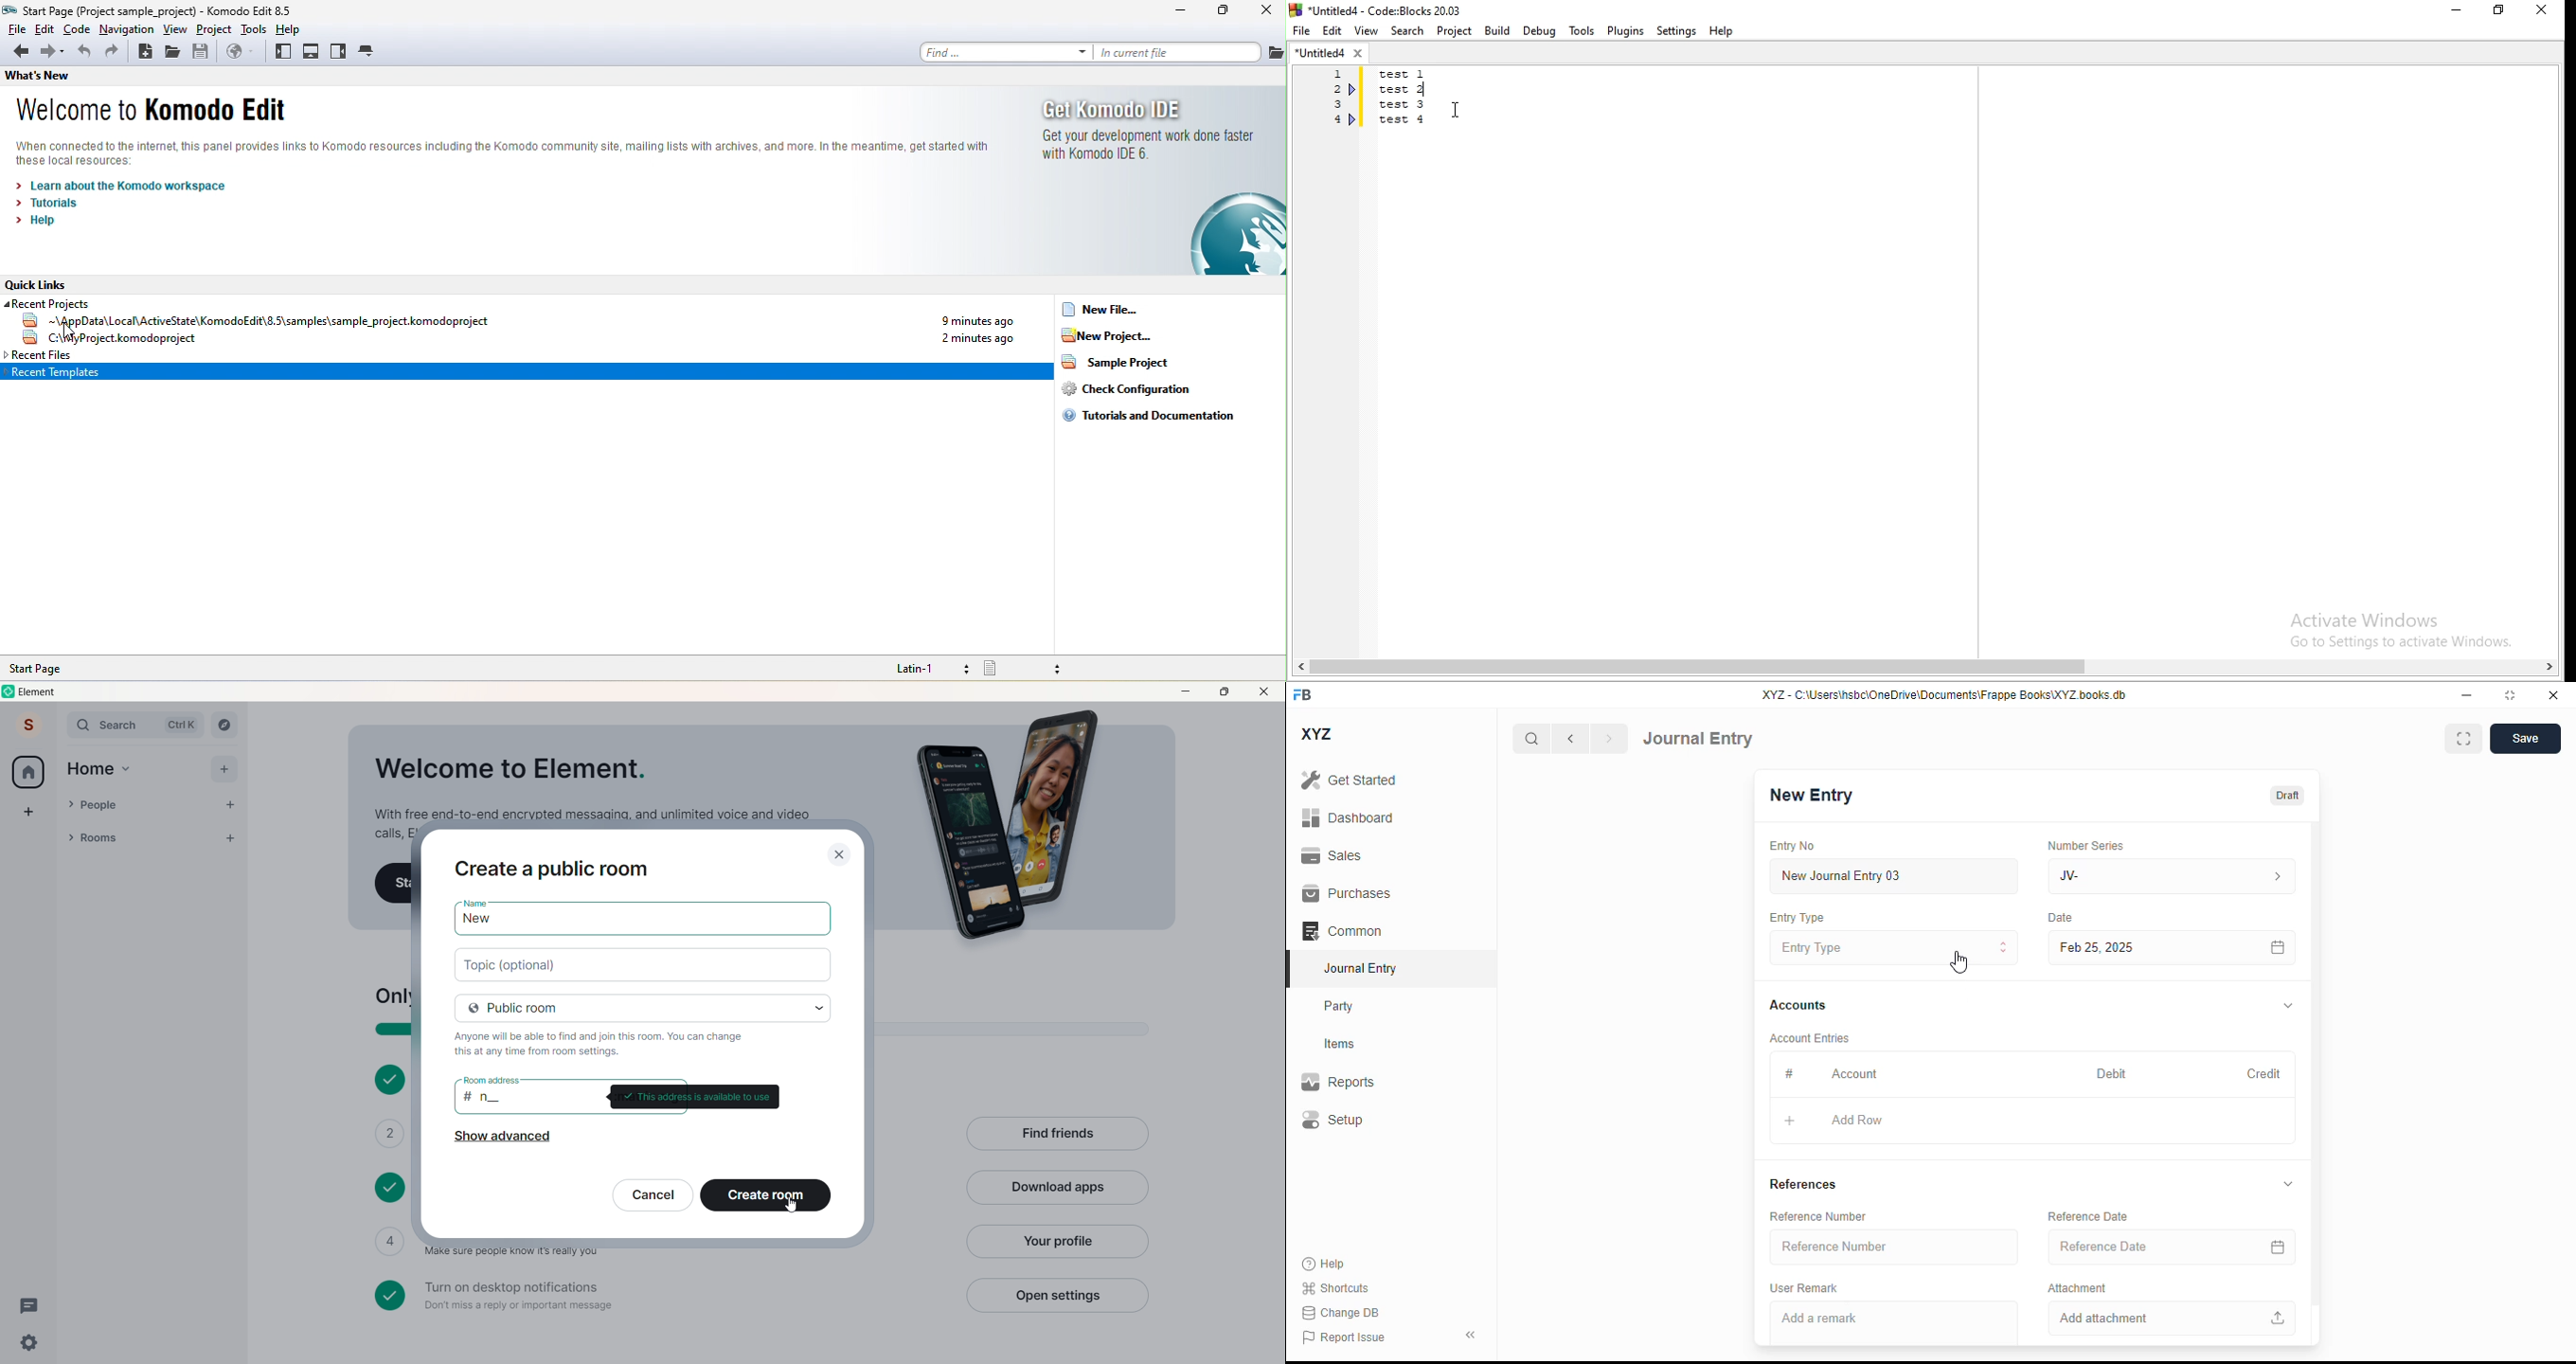  Describe the element at coordinates (1058, 1188) in the screenshot. I see `Download APp` at that location.